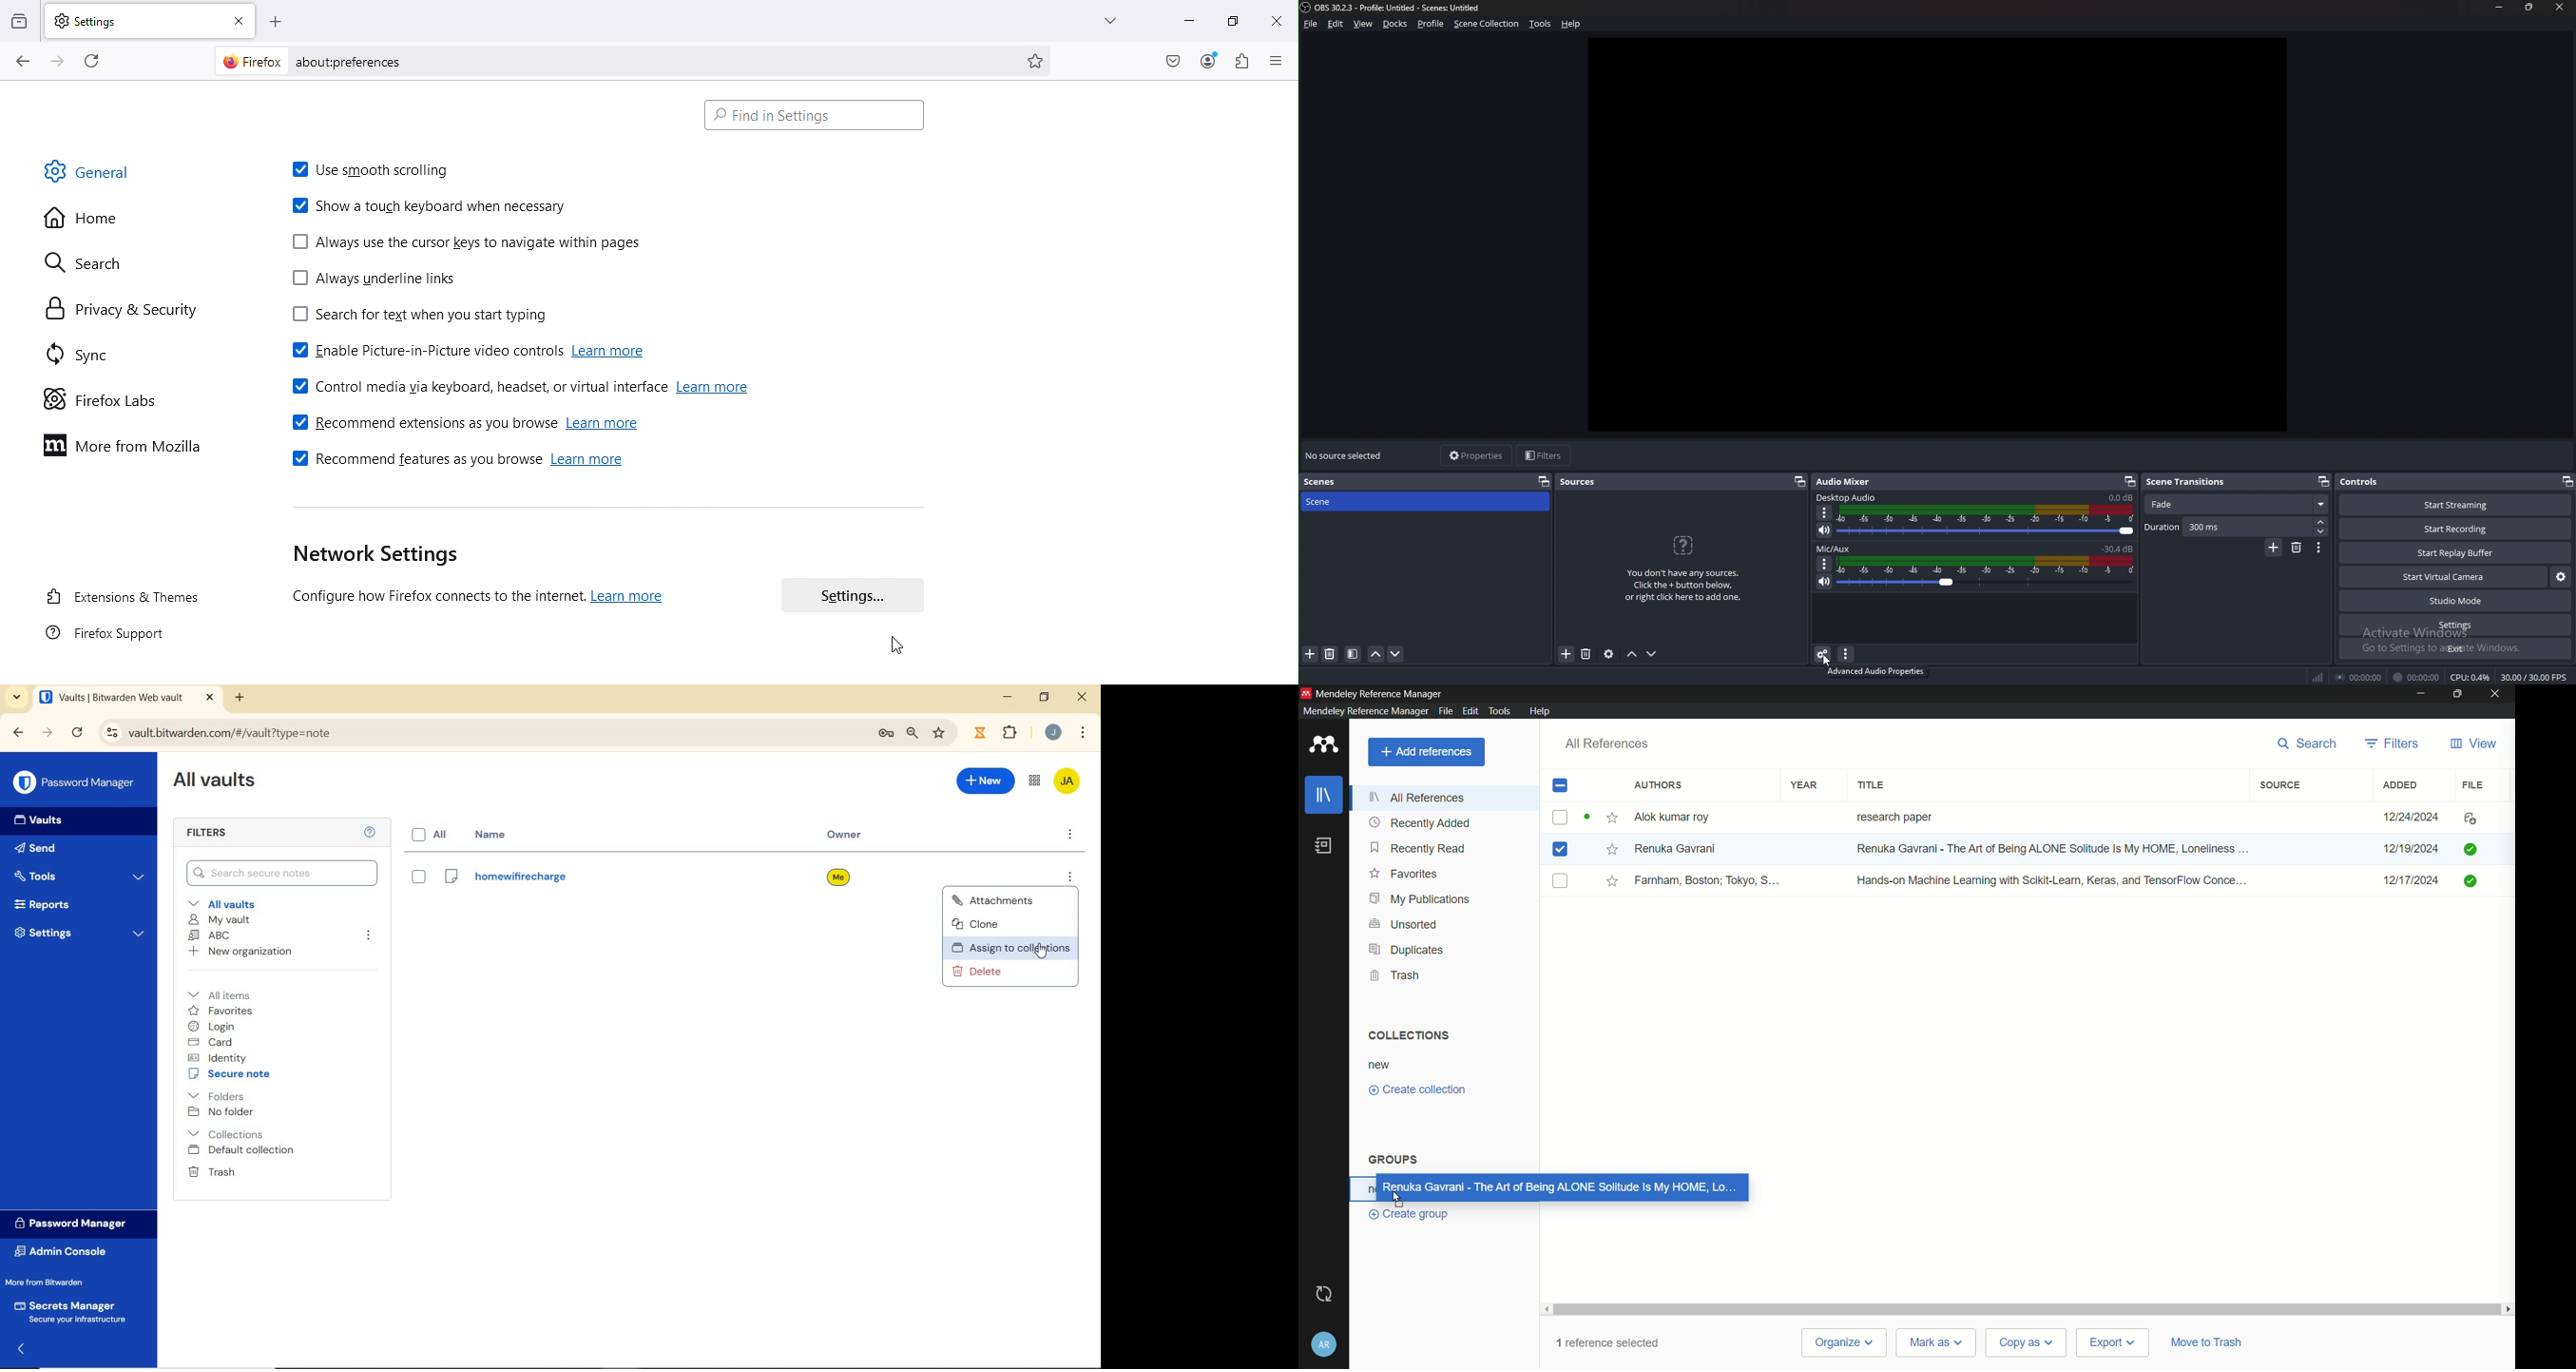  What do you see at coordinates (2120, 548) in the screenshot?
I see `mic/aux volume` at bounding box center [2120, 548].